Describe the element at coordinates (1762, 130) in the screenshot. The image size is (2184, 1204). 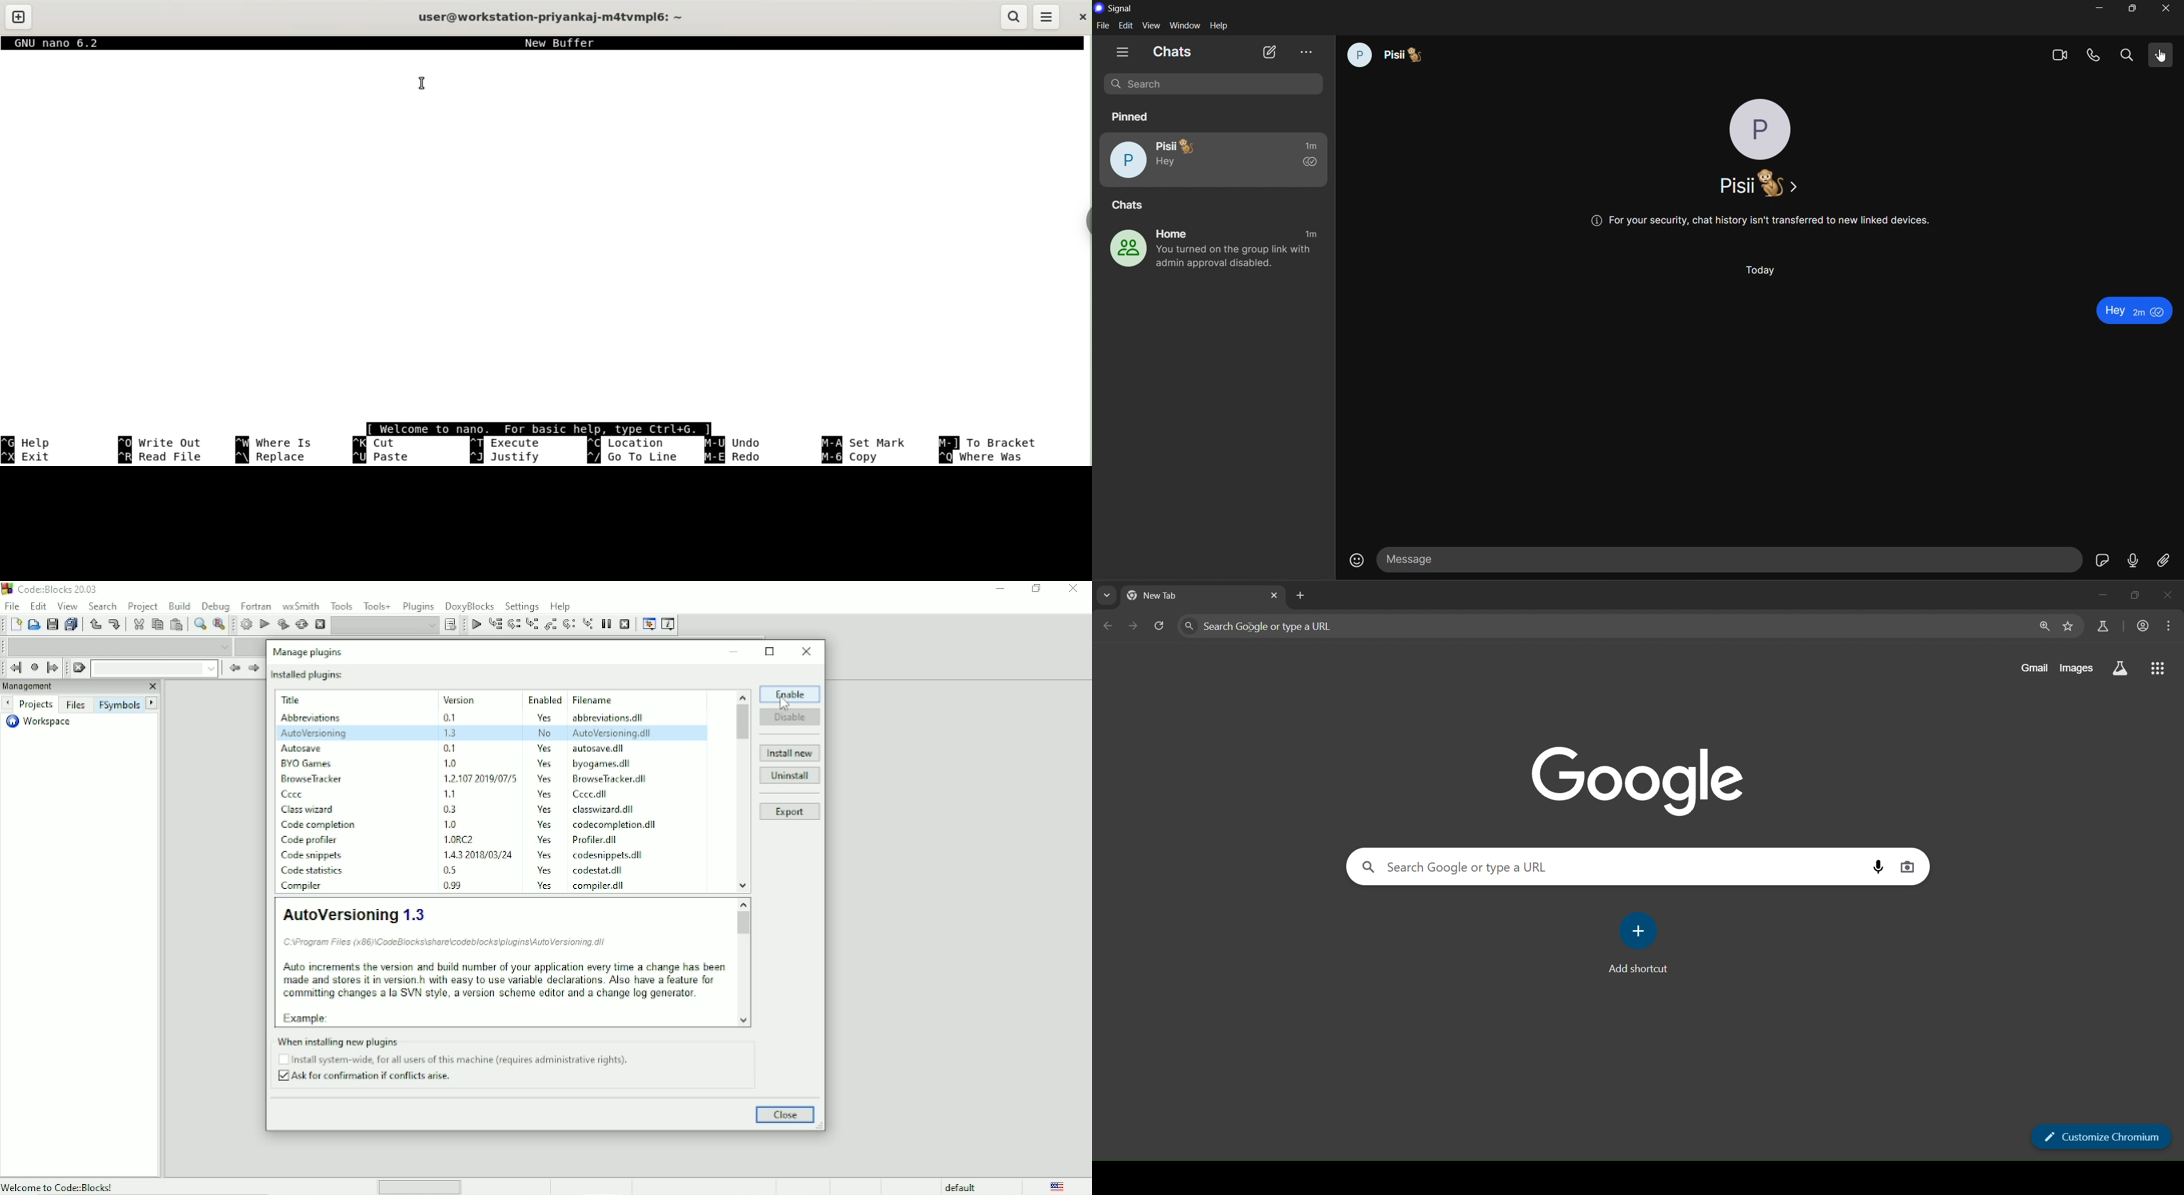
I see `profile phot` at that location.